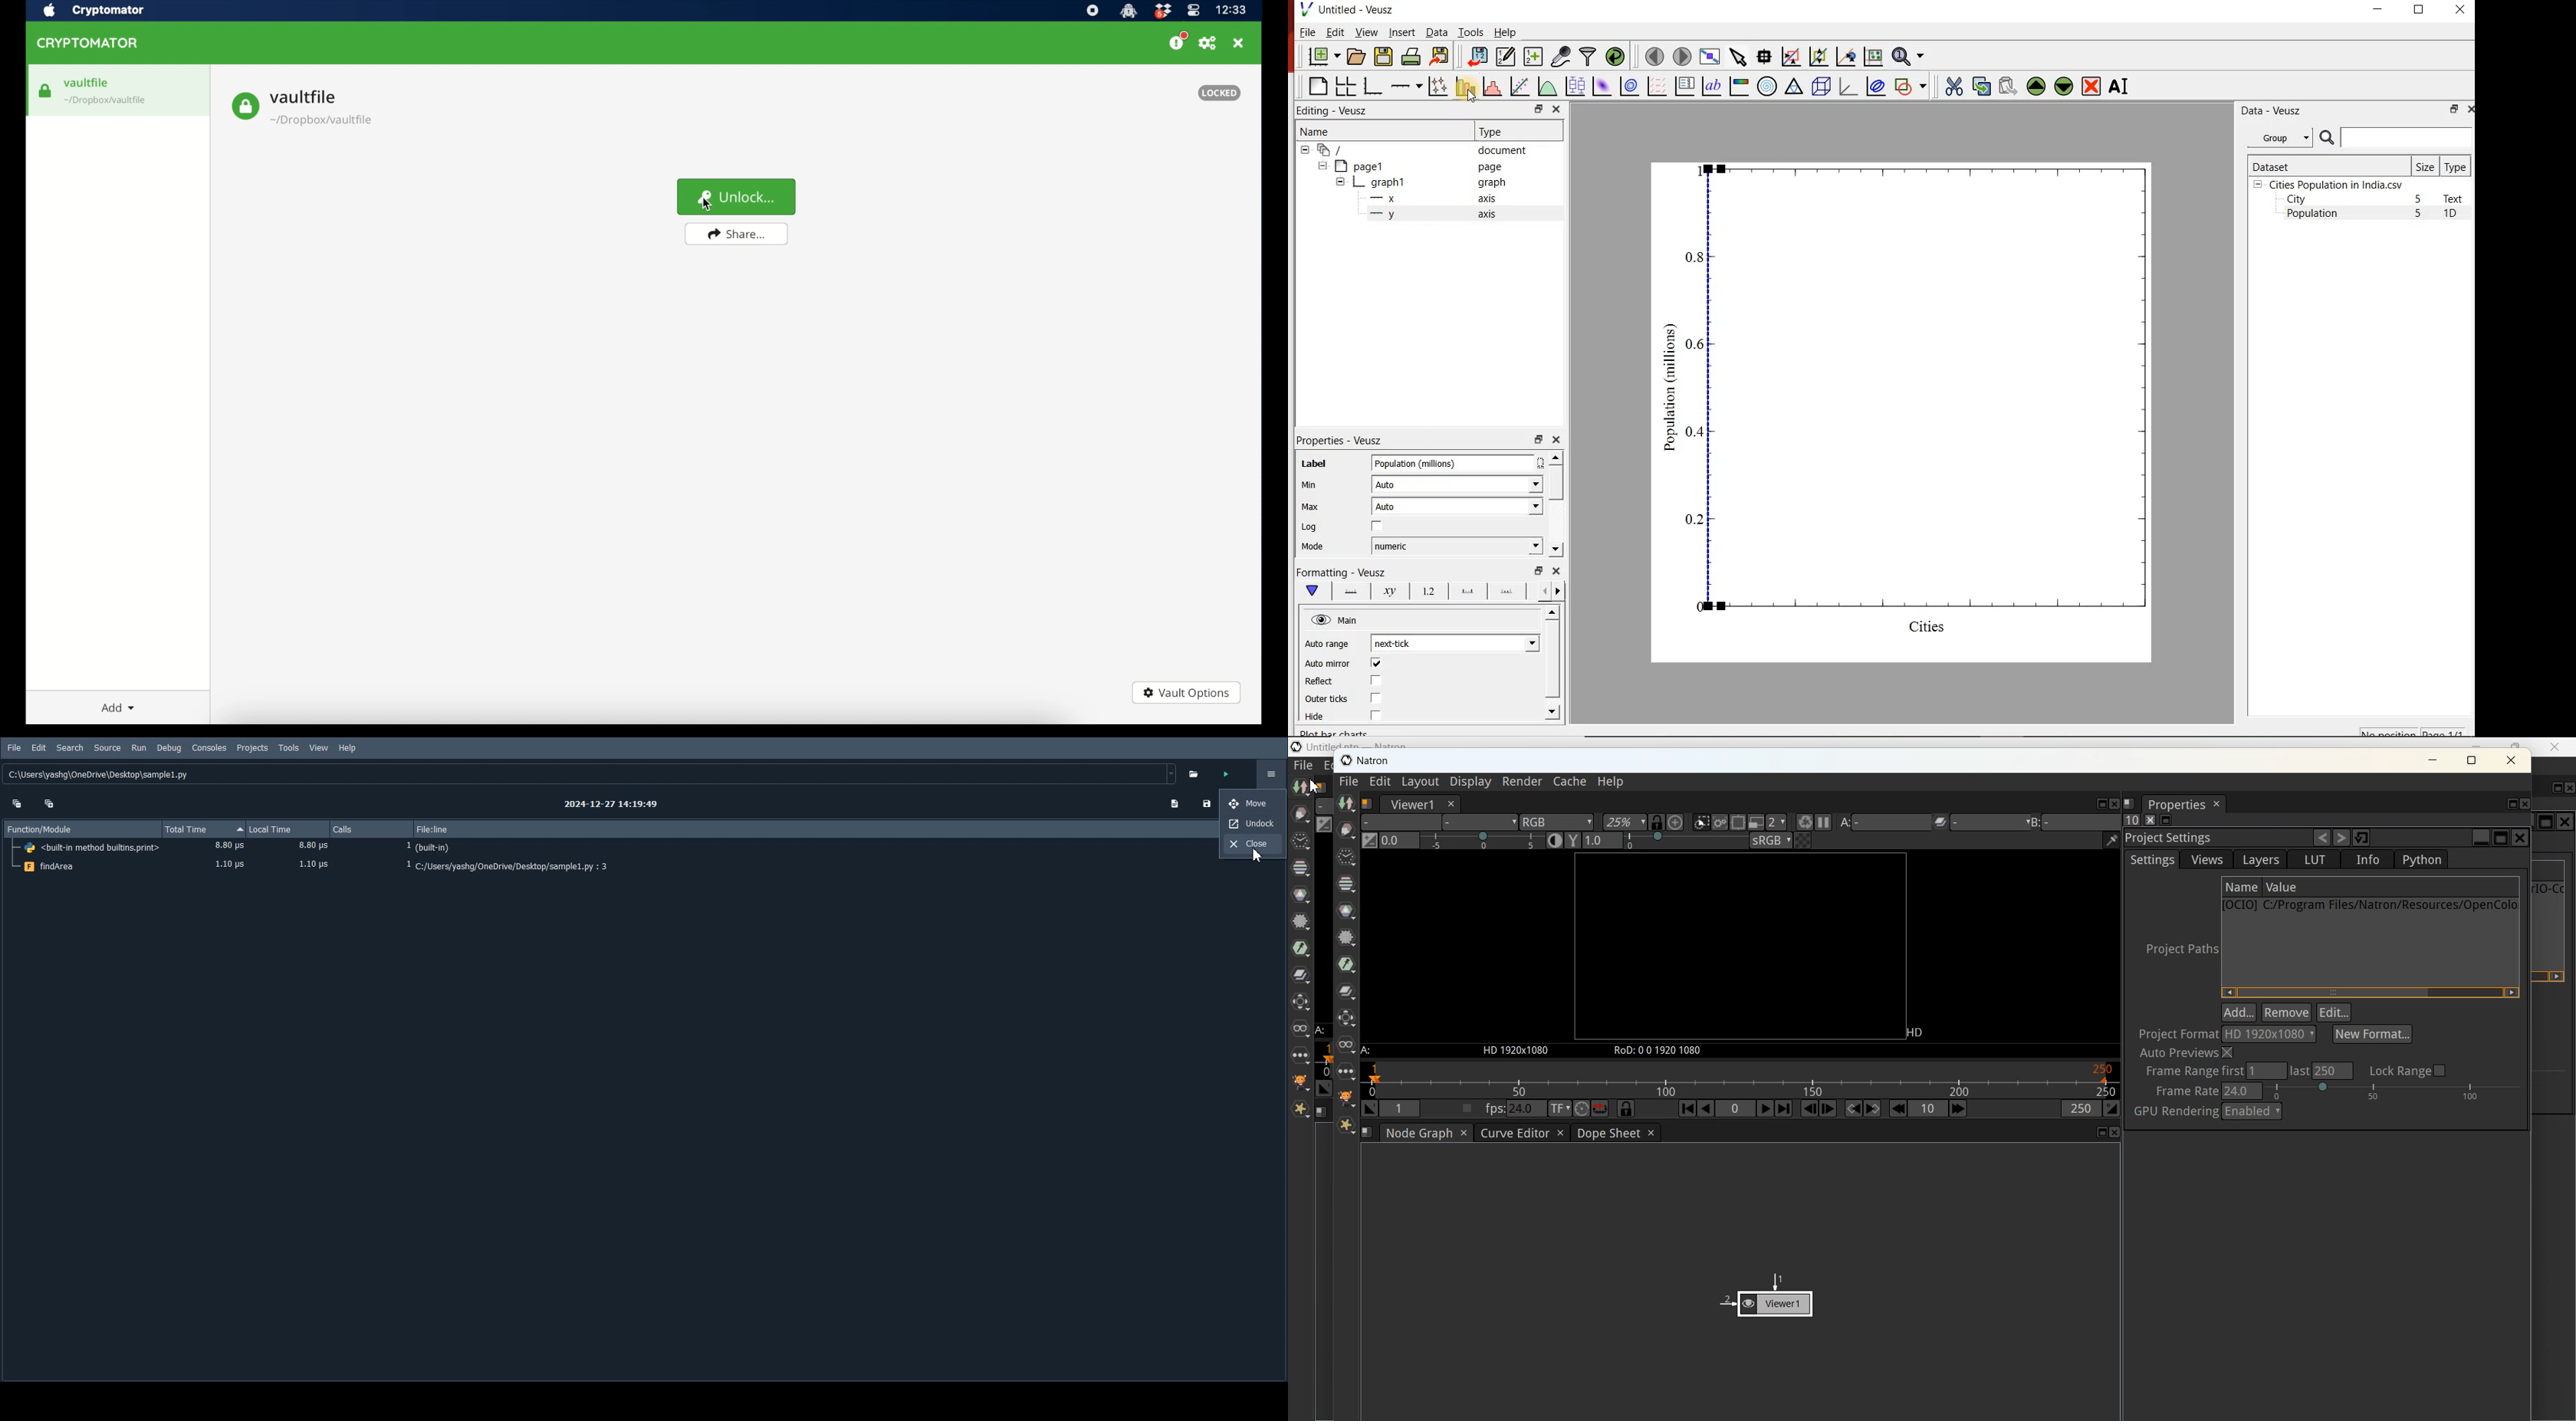 The height and width of the screenshot is (1428, 2576). I want to click on time, so click(1232, 10).